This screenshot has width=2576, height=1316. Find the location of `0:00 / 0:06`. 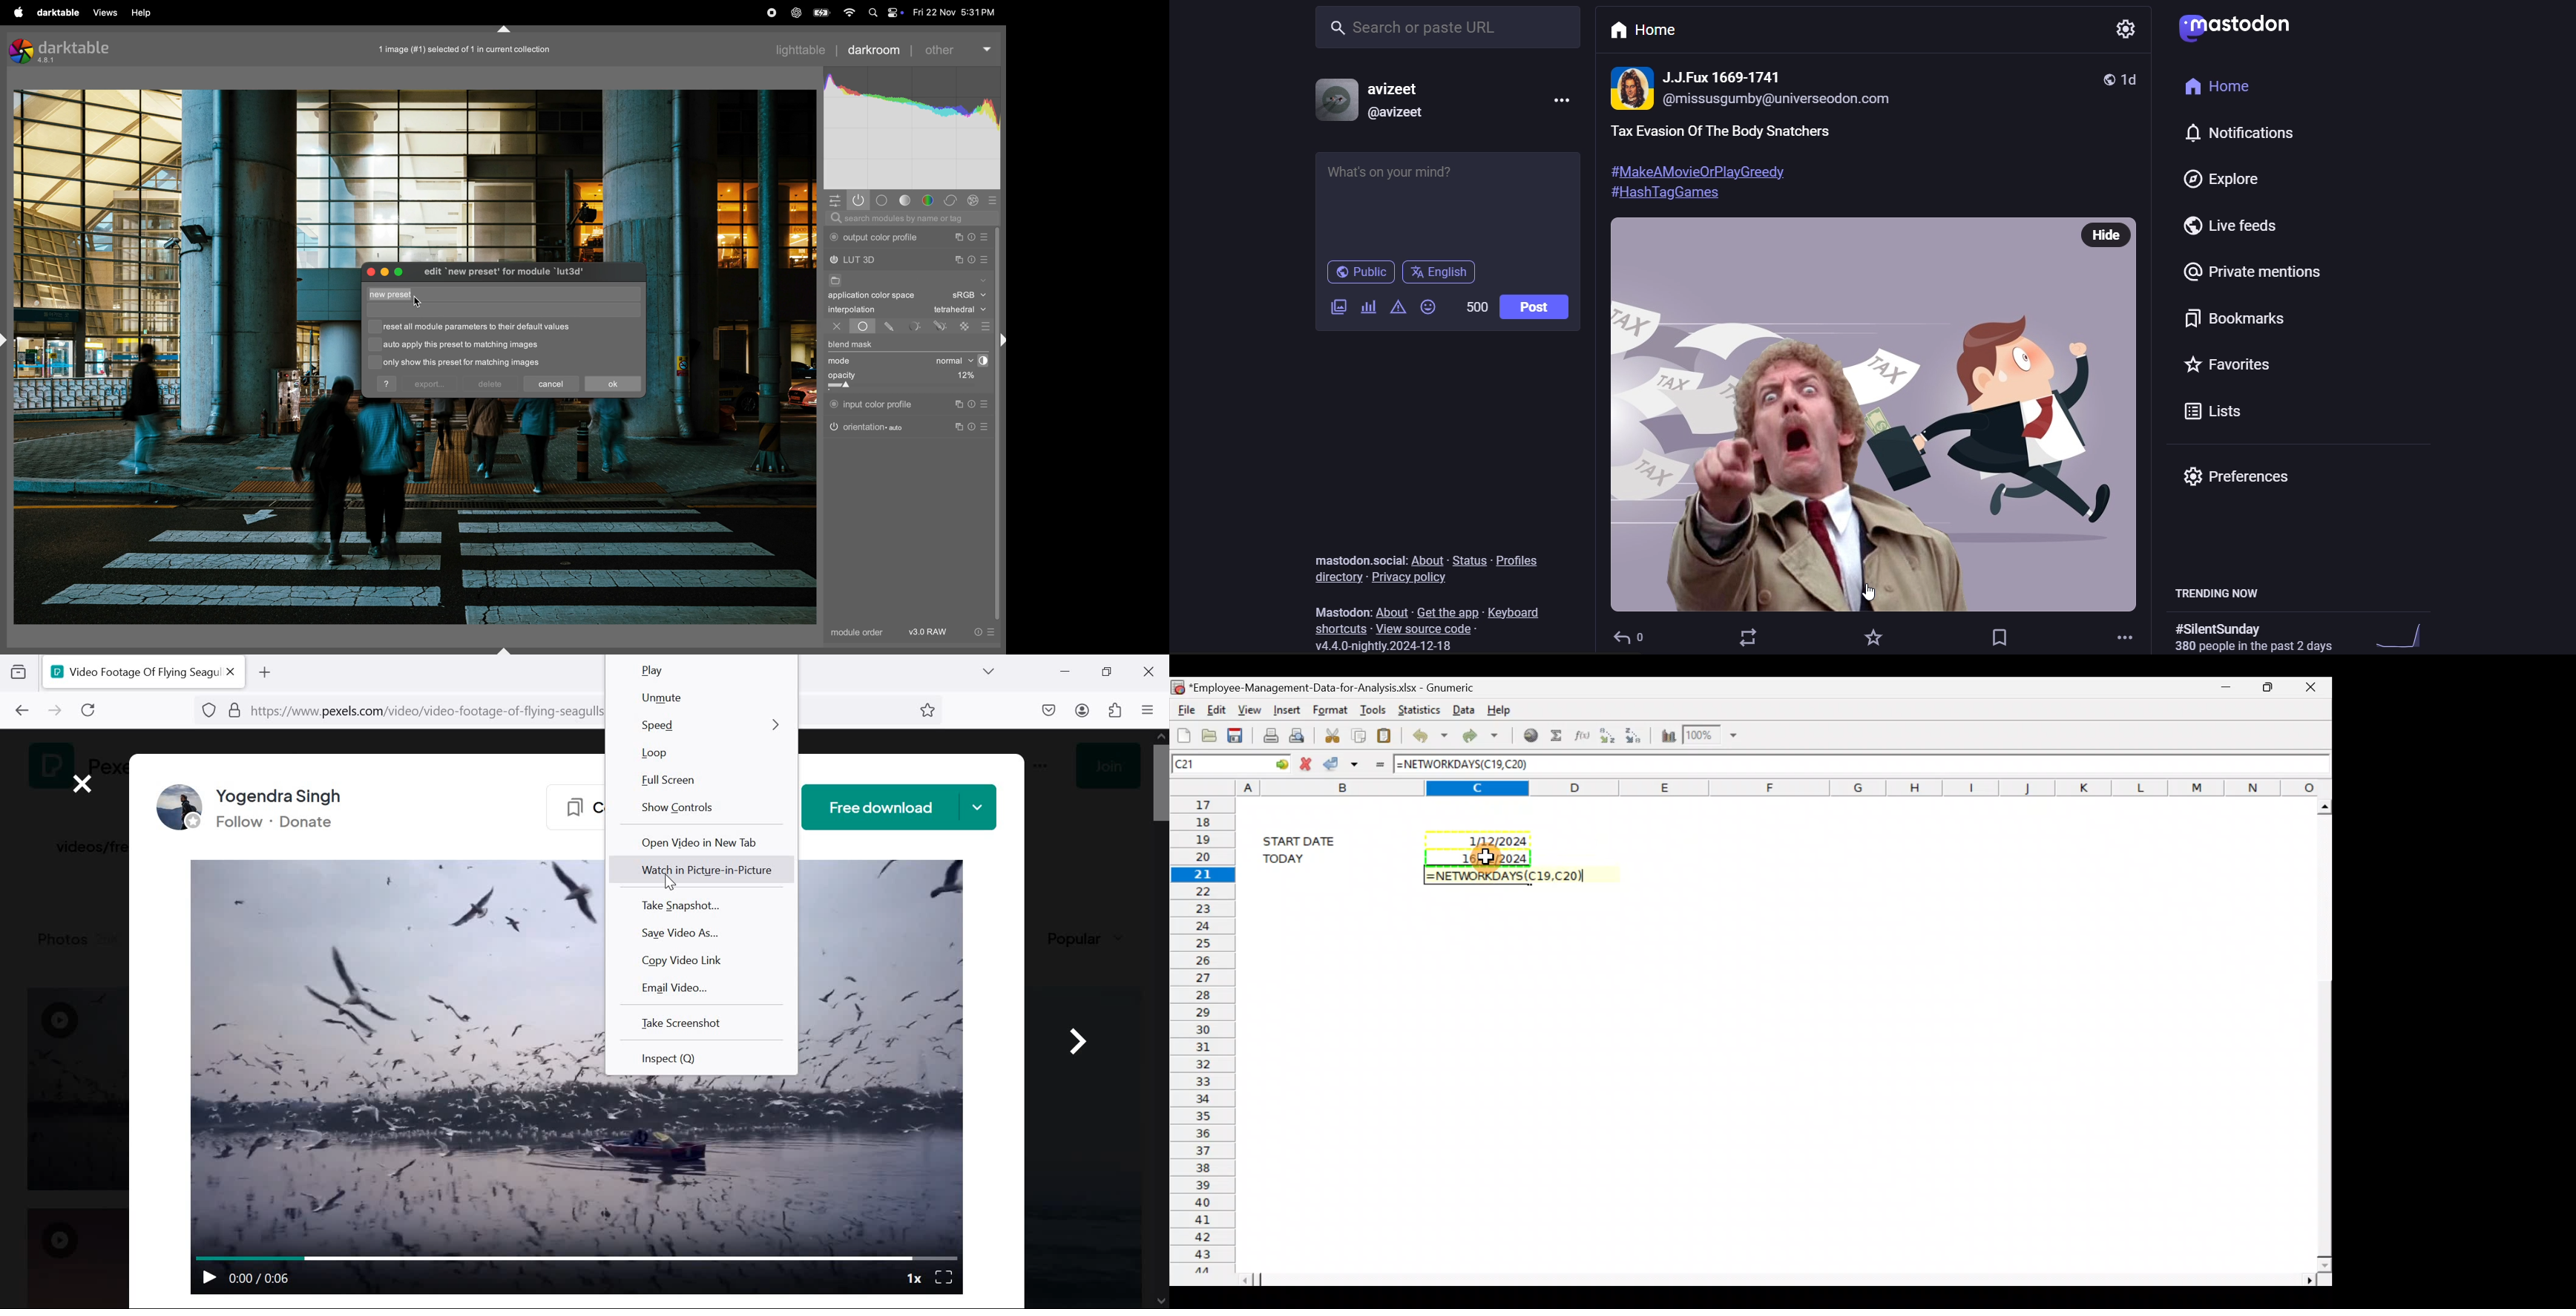

0:00 / 0:06 is located at coordinates (263, 1277).